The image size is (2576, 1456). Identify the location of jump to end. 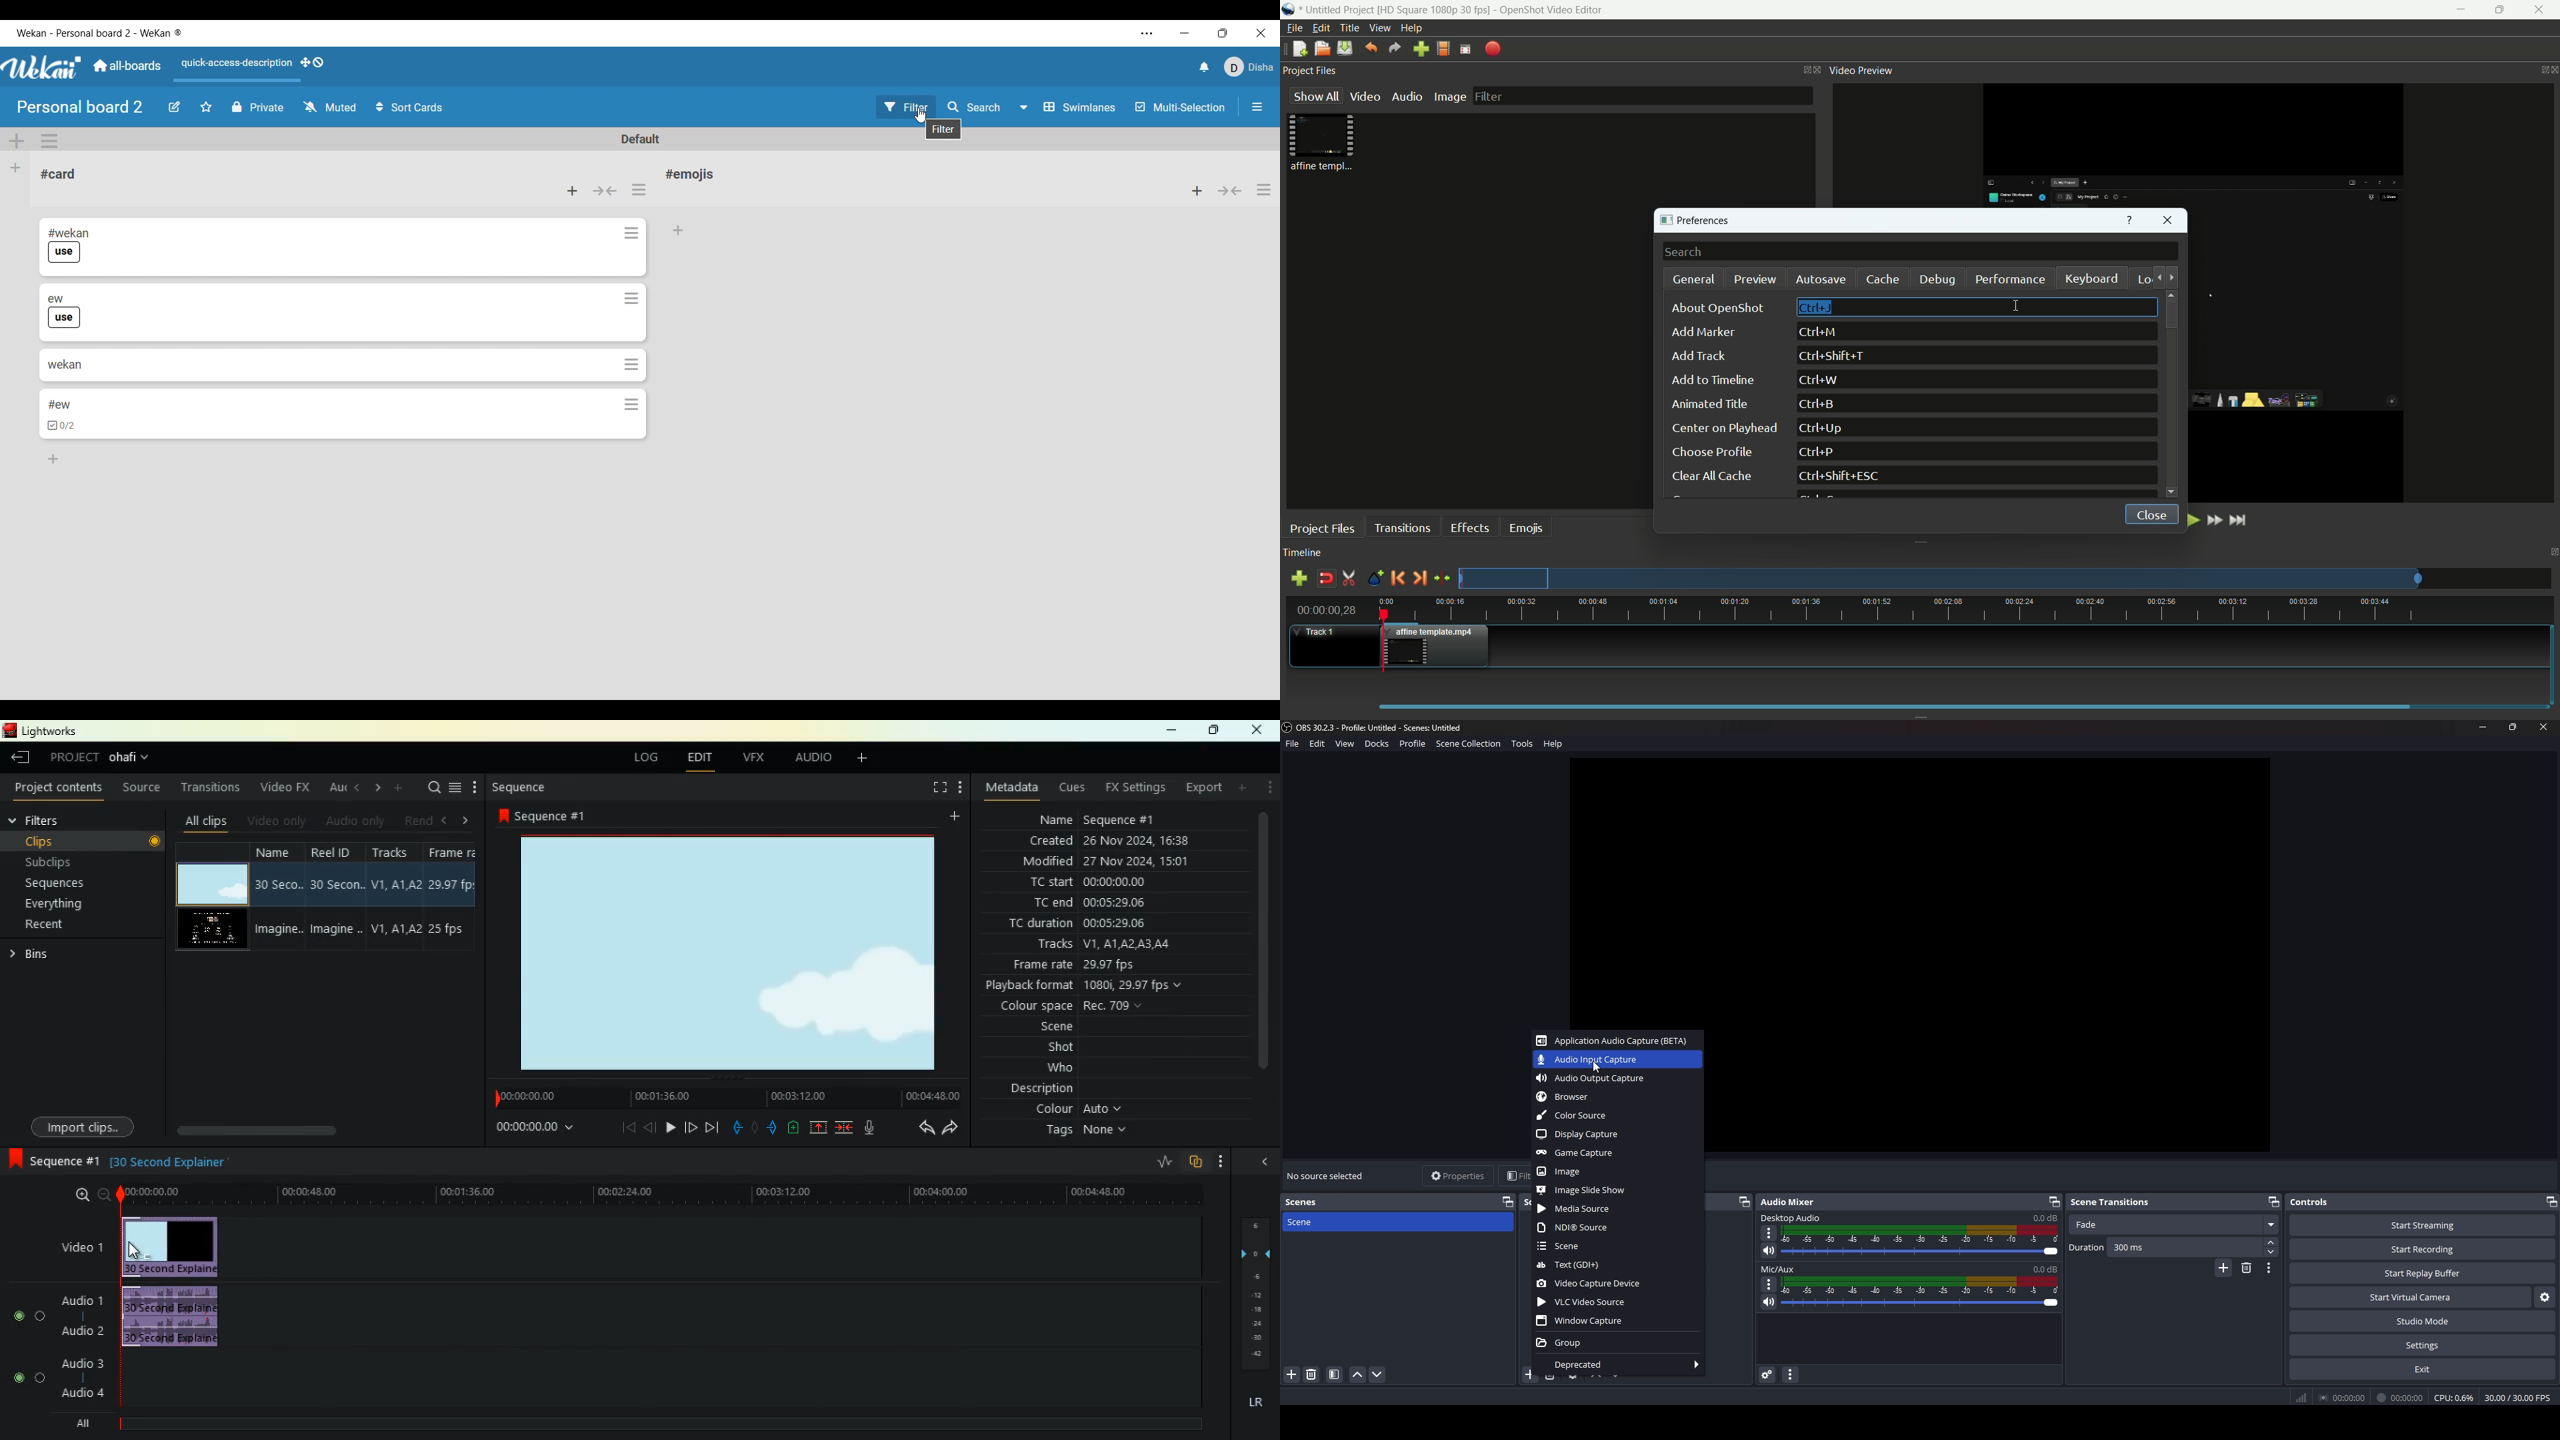
(2241, 519).